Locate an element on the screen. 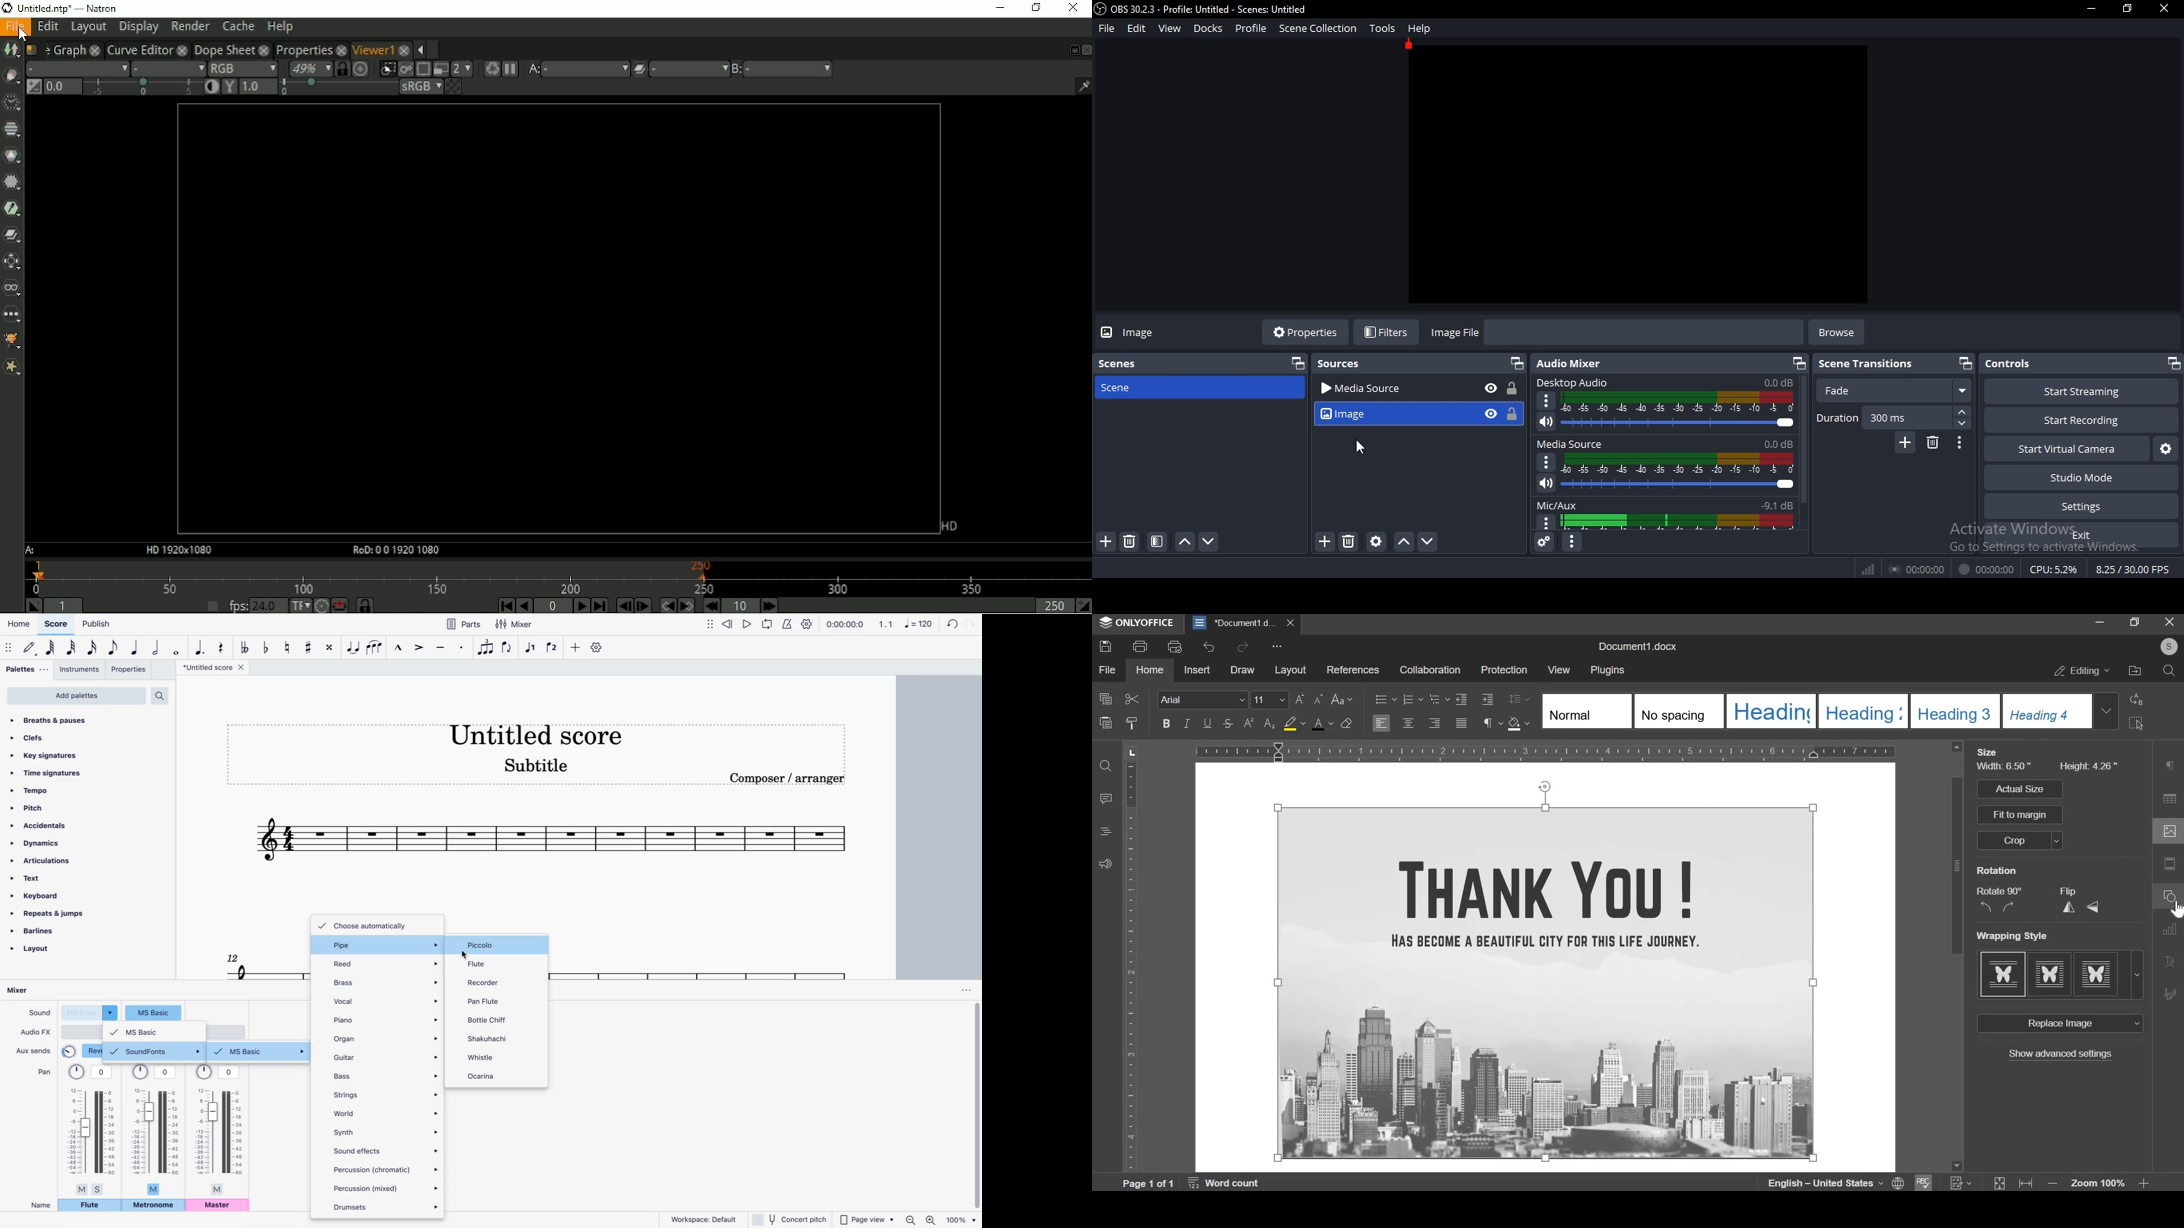 The width and height of the screenshot is (2184, 1232). full note is located at coordinates (177, 648).